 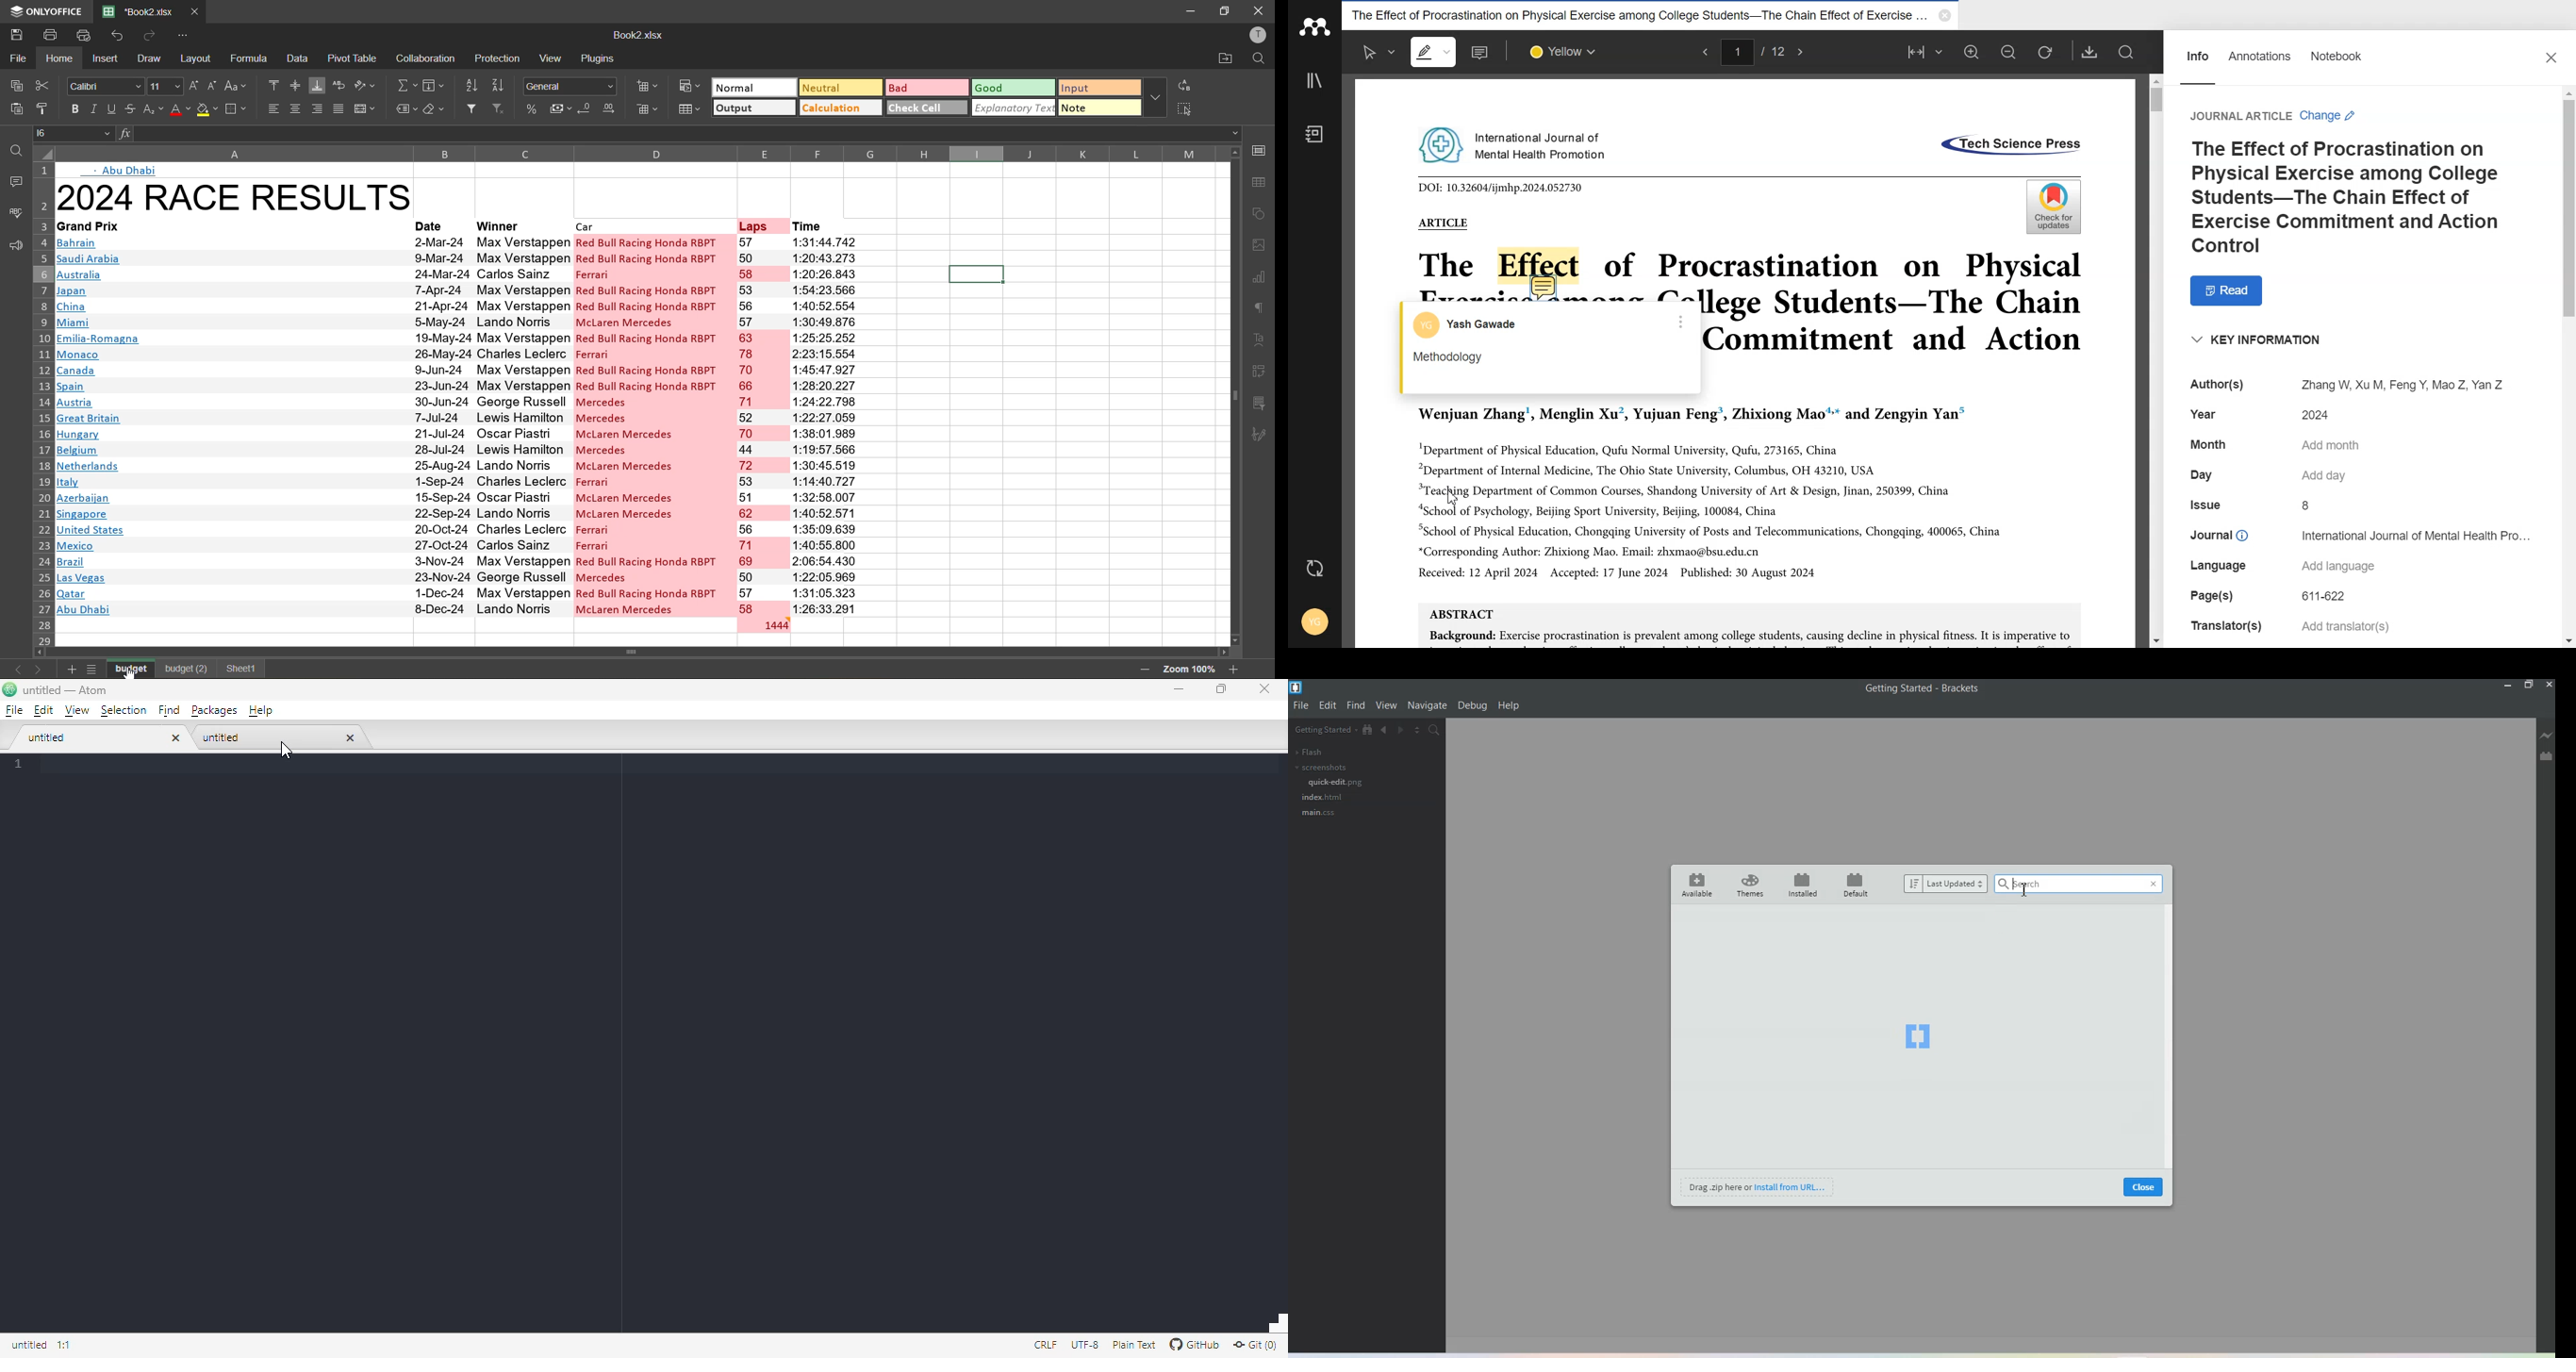 What do you see at coordinates (1944, 884) in the screenshot?
I see `Sort Last Update` at bounding box center [1944, 884].